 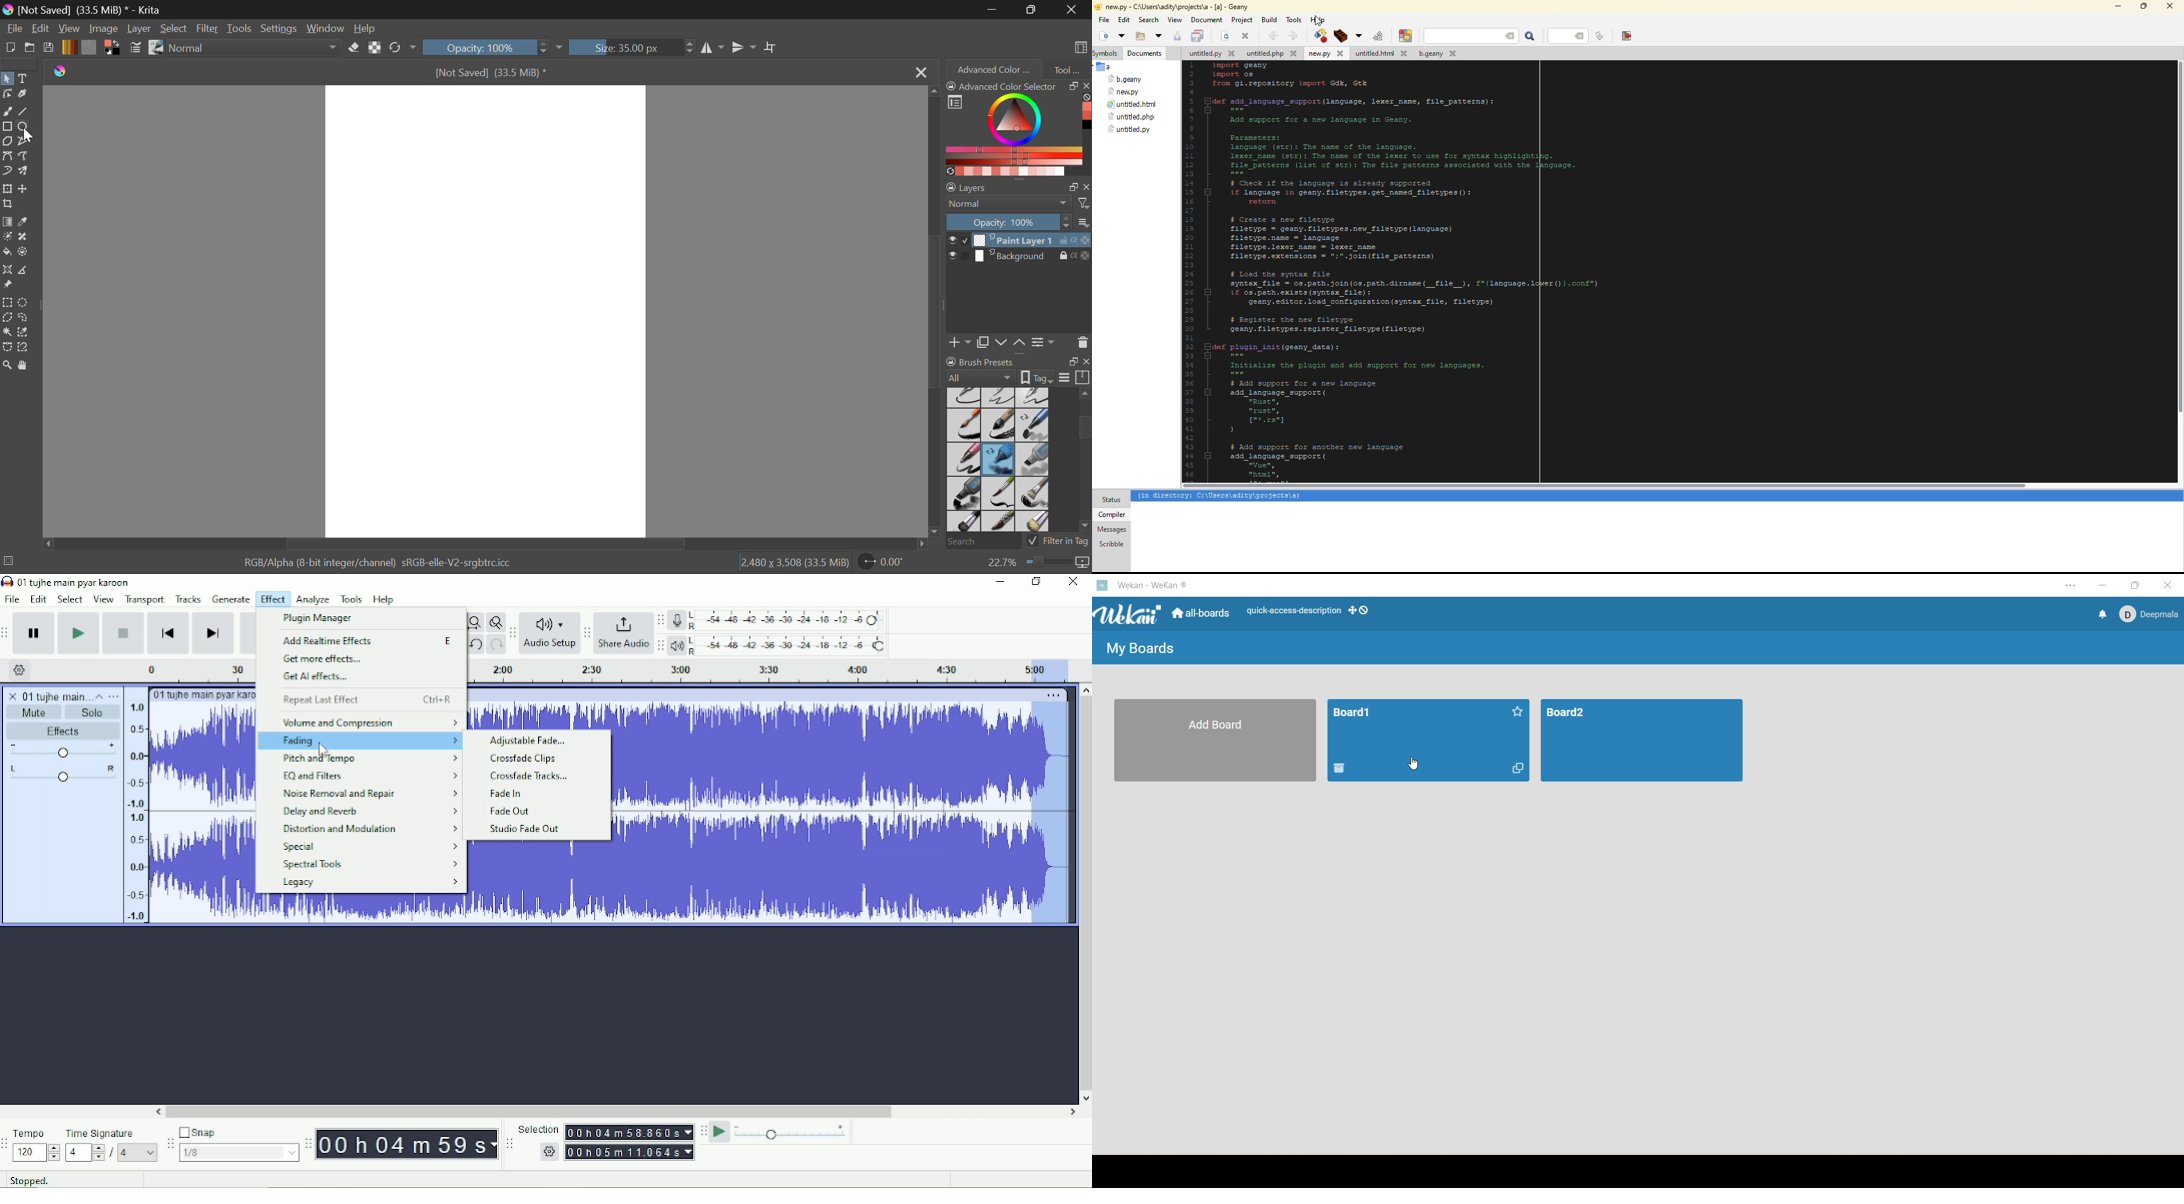 I want to click on Ink-3 Gpen, so click(x=1000, y=398).